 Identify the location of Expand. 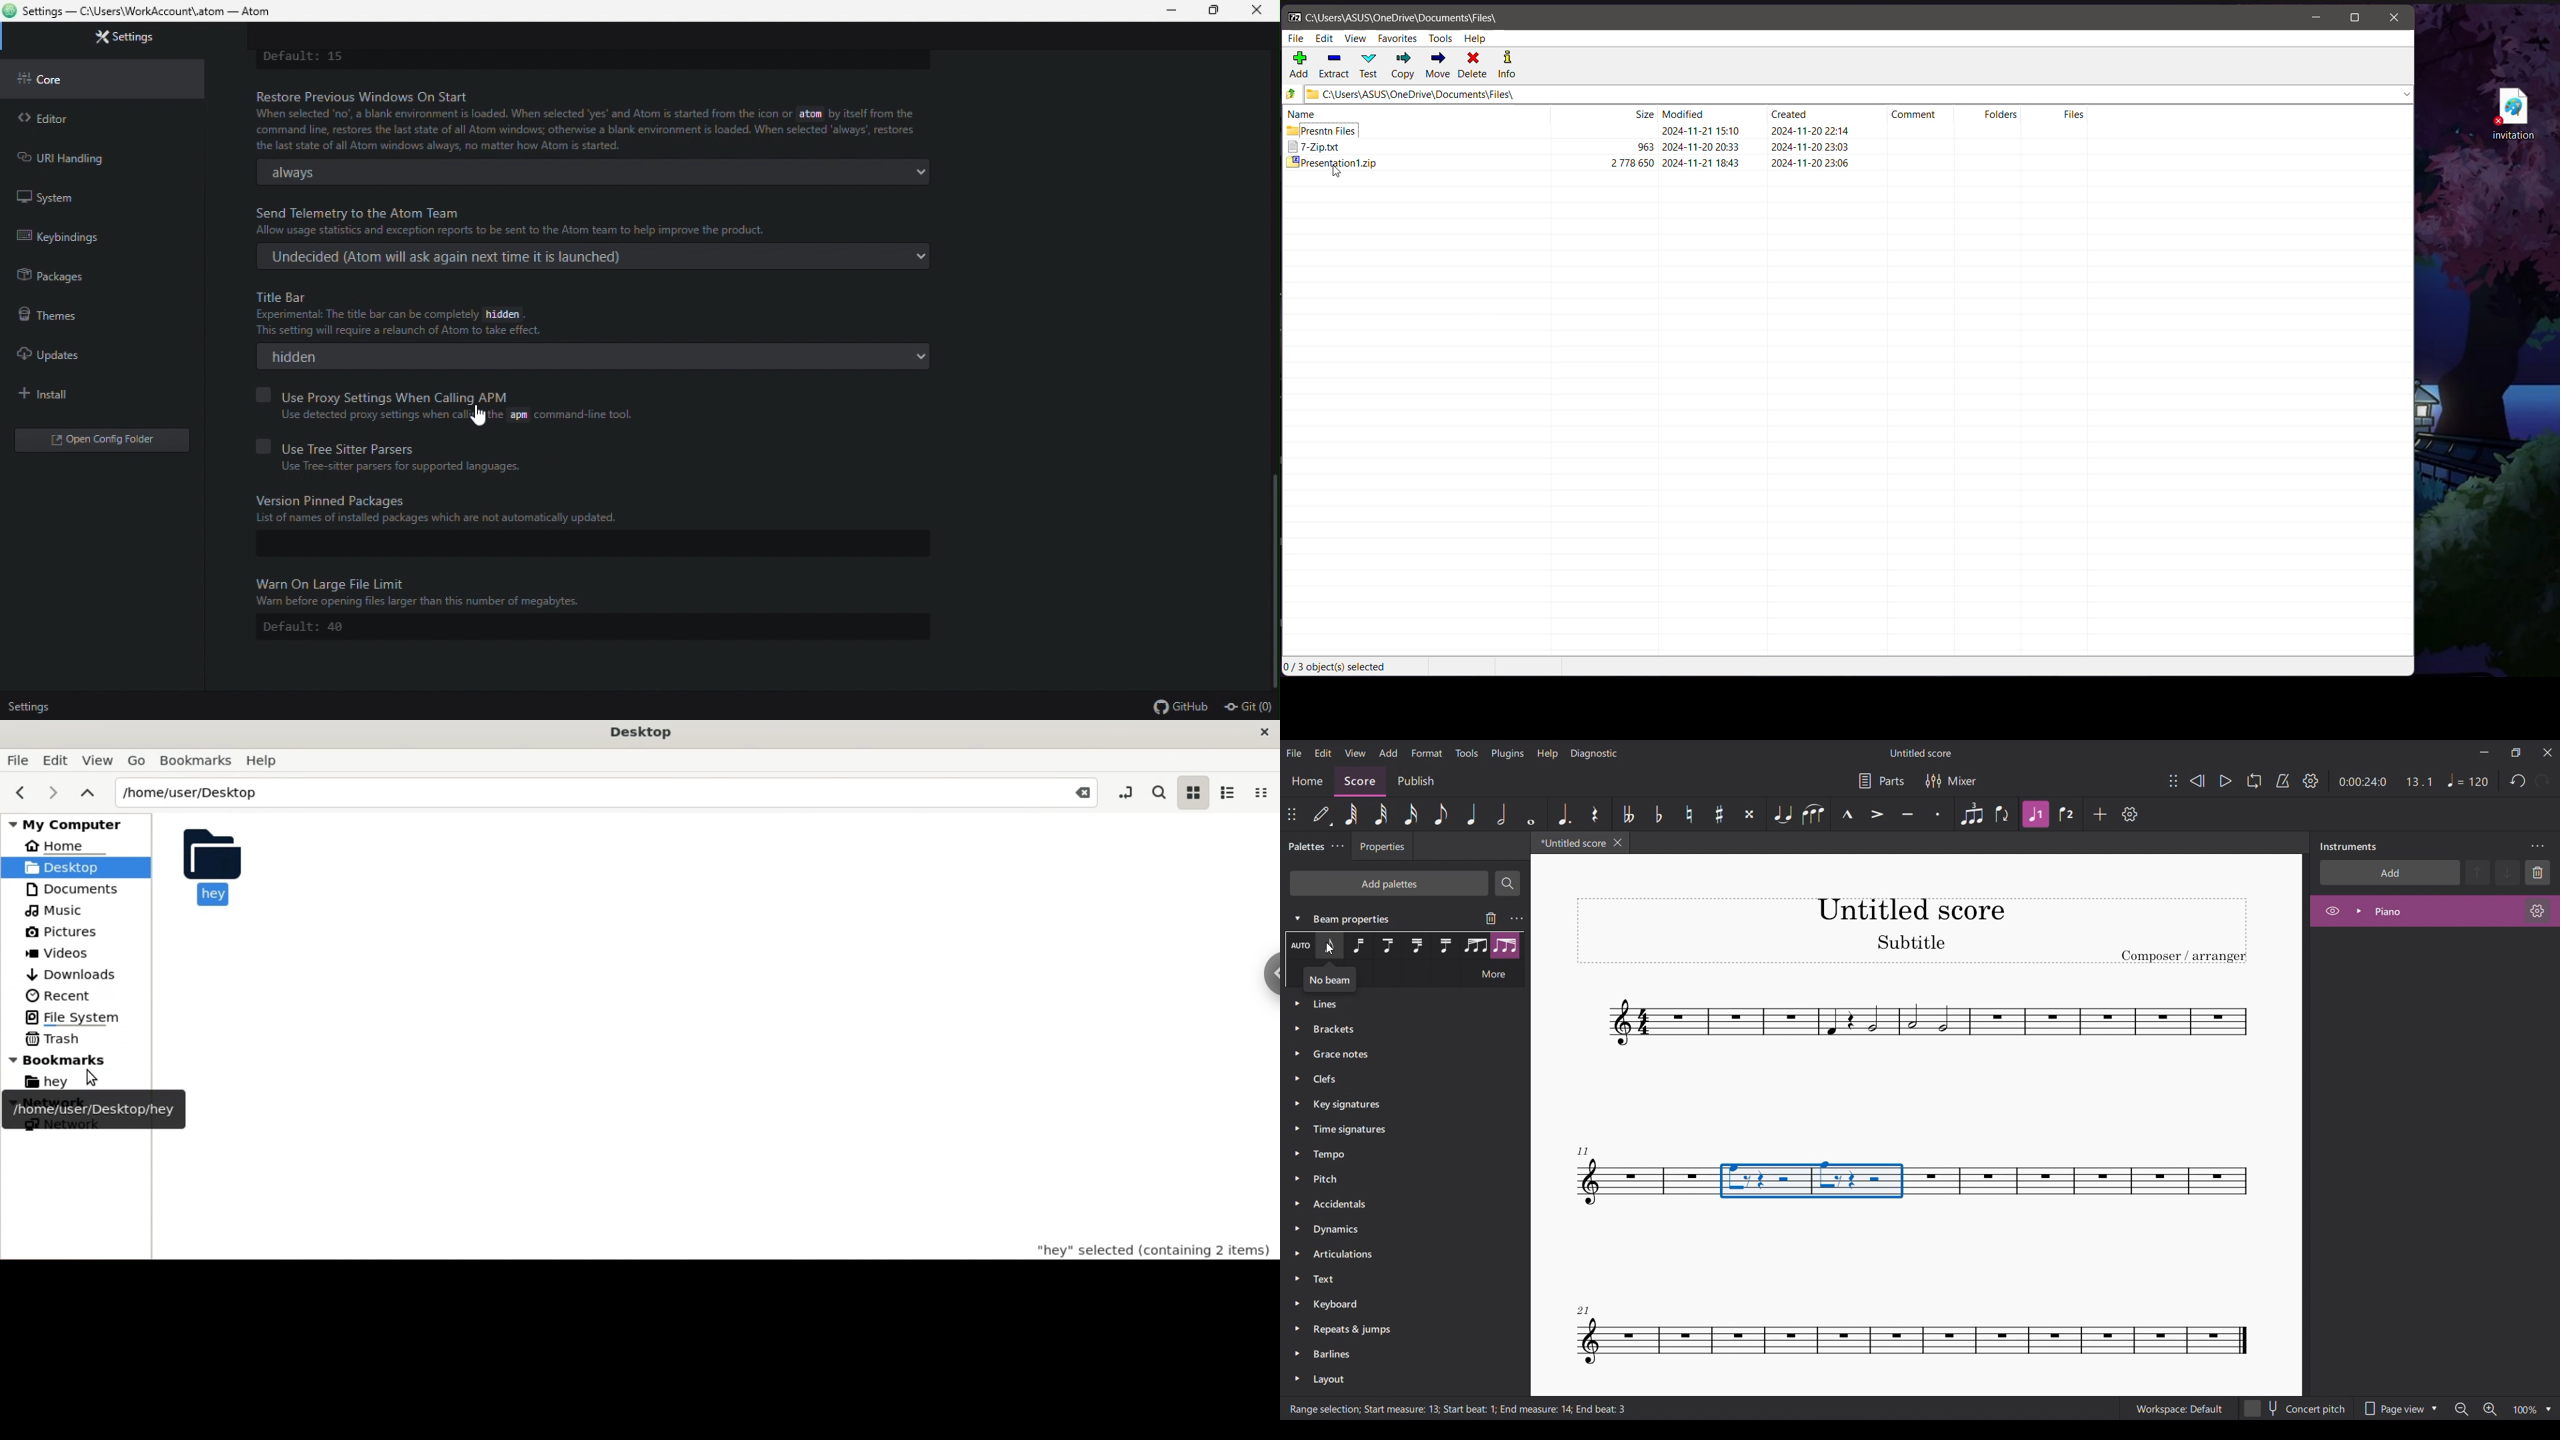
(2359, 911).